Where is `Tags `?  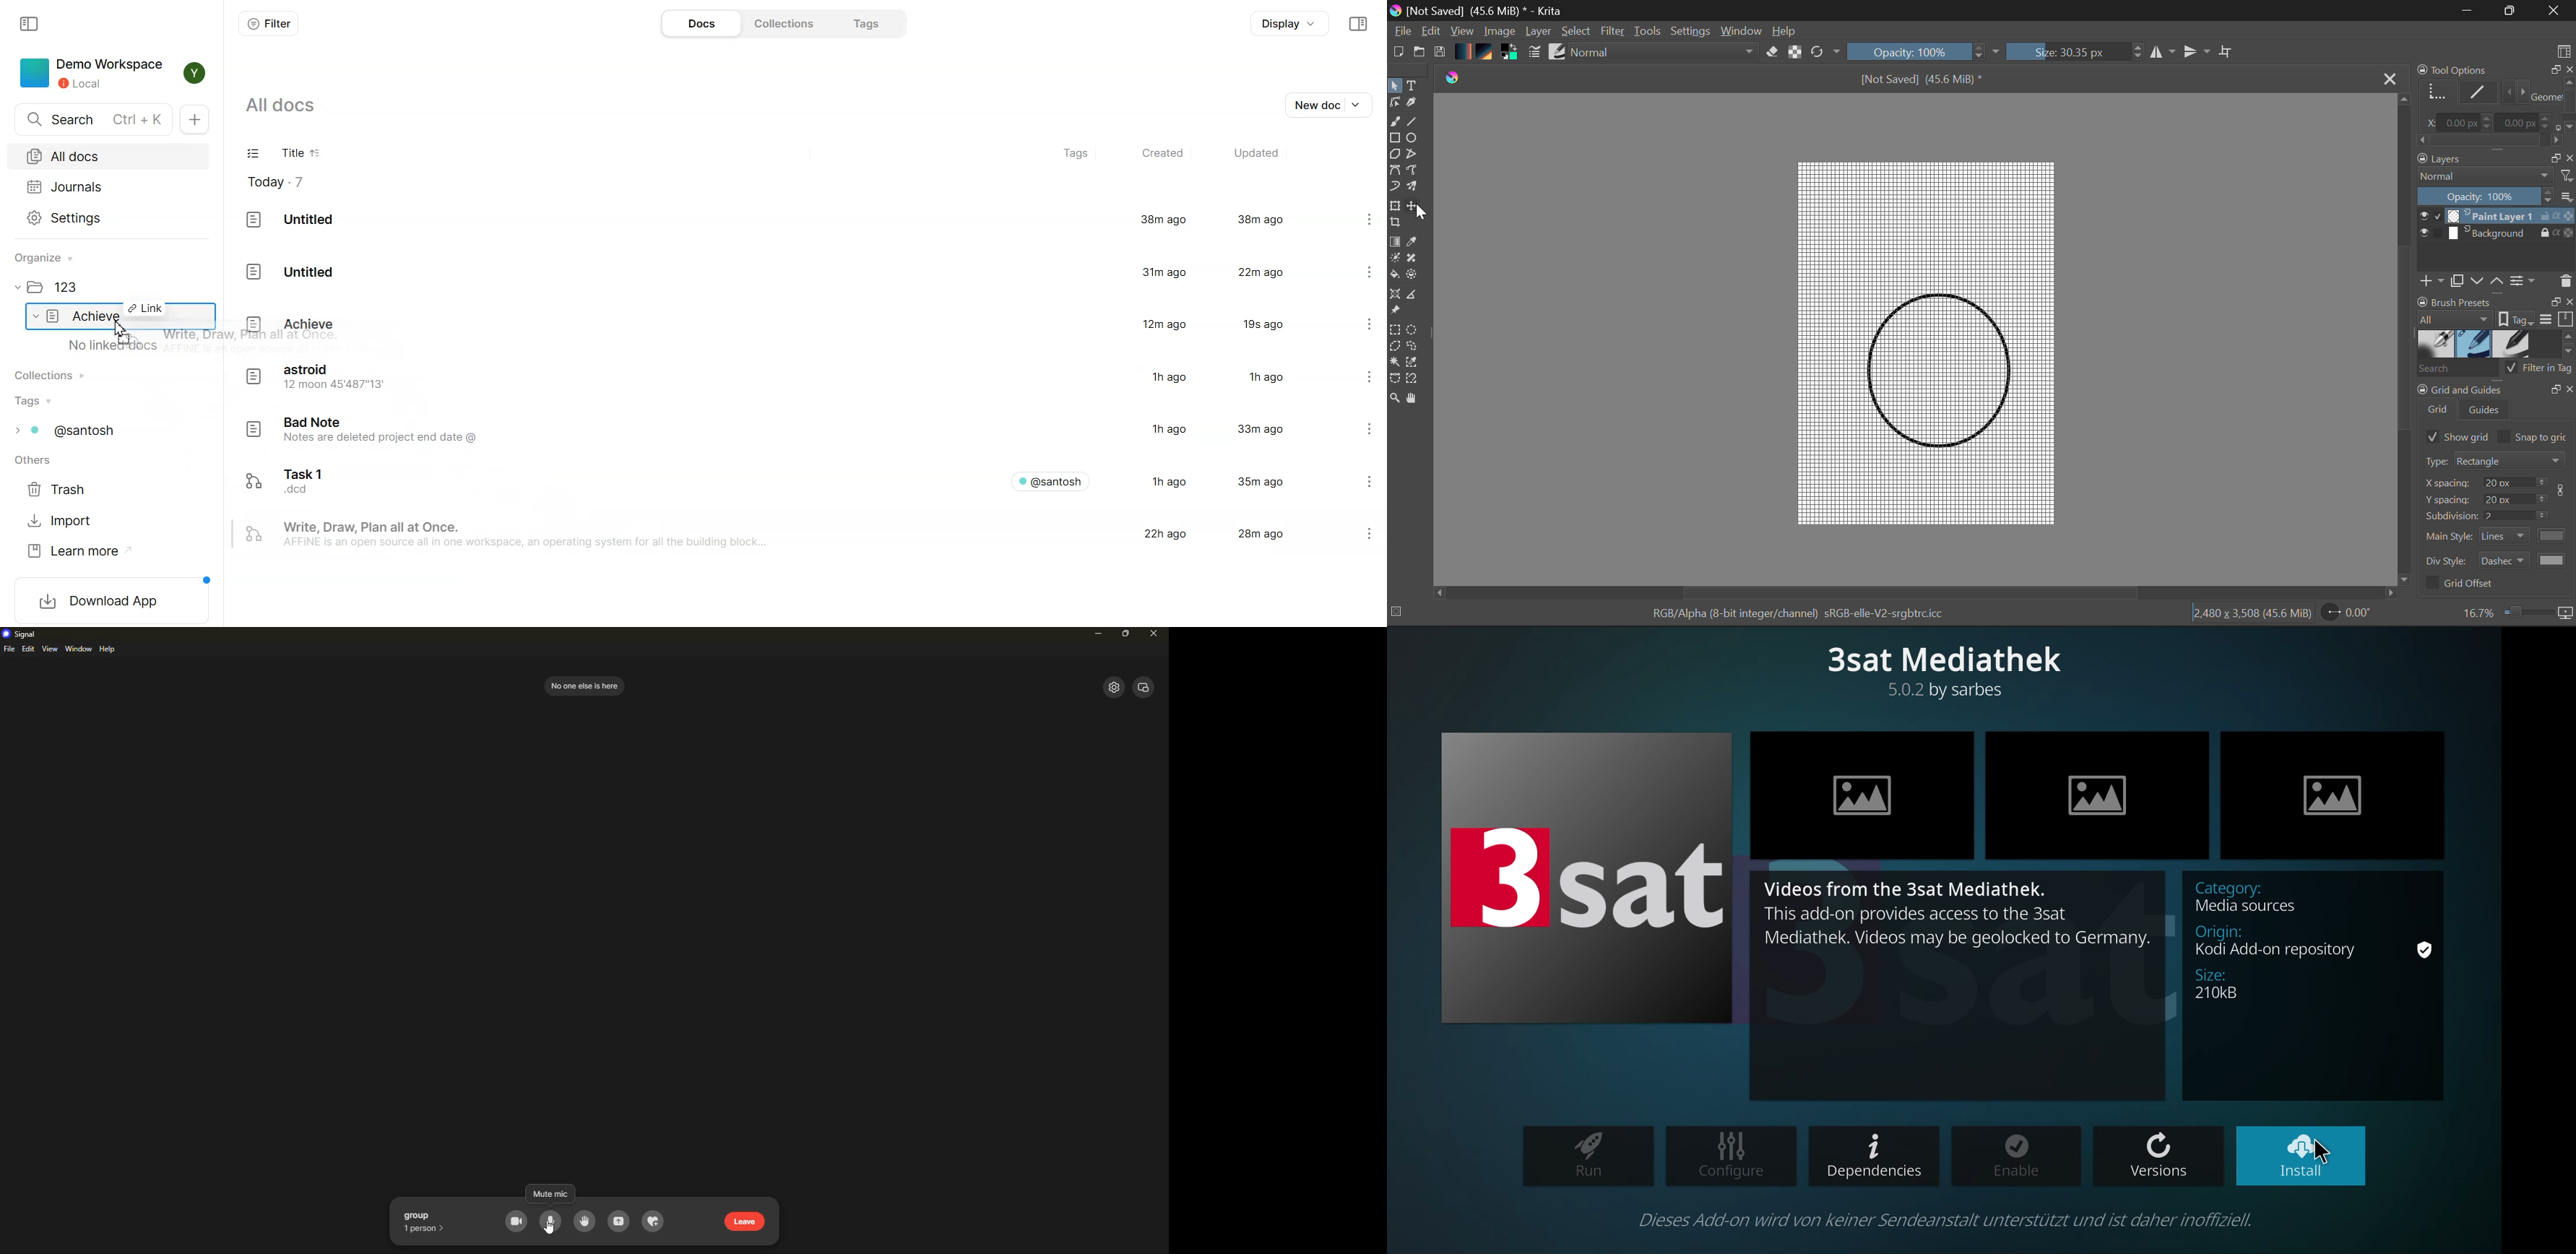 Tags  is located at coordinates (74, 431).